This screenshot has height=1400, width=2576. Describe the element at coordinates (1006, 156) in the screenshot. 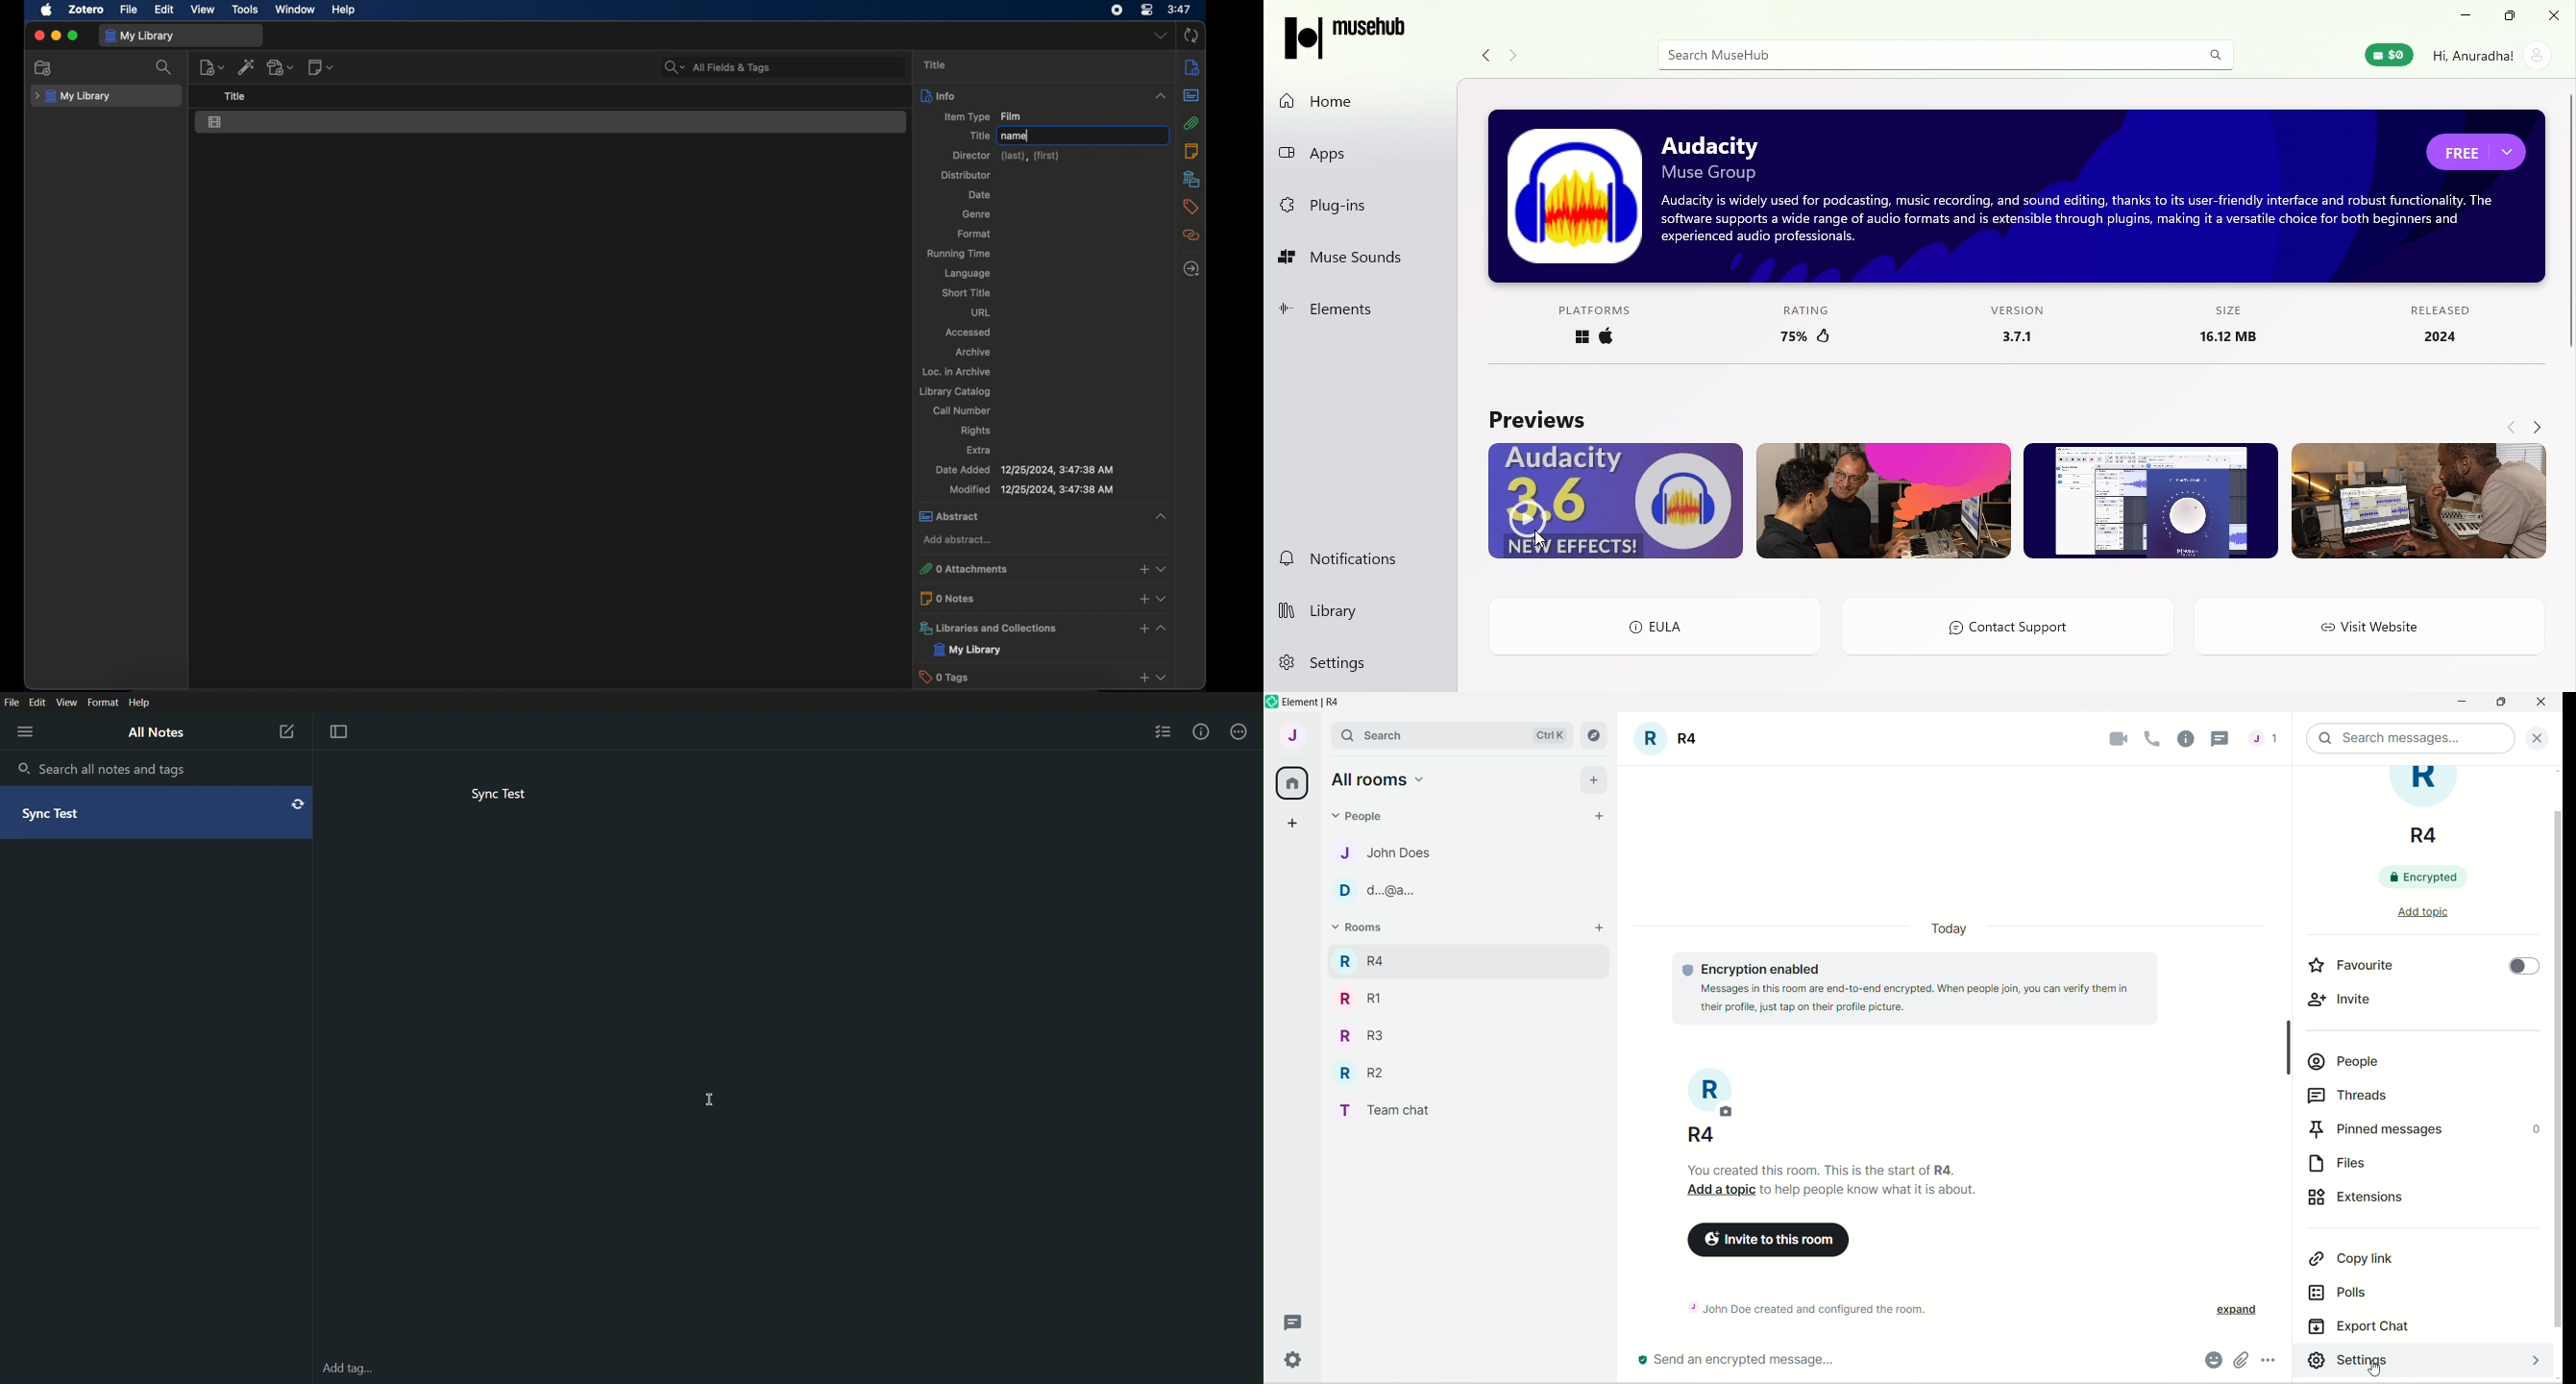

I see `director` at that location.